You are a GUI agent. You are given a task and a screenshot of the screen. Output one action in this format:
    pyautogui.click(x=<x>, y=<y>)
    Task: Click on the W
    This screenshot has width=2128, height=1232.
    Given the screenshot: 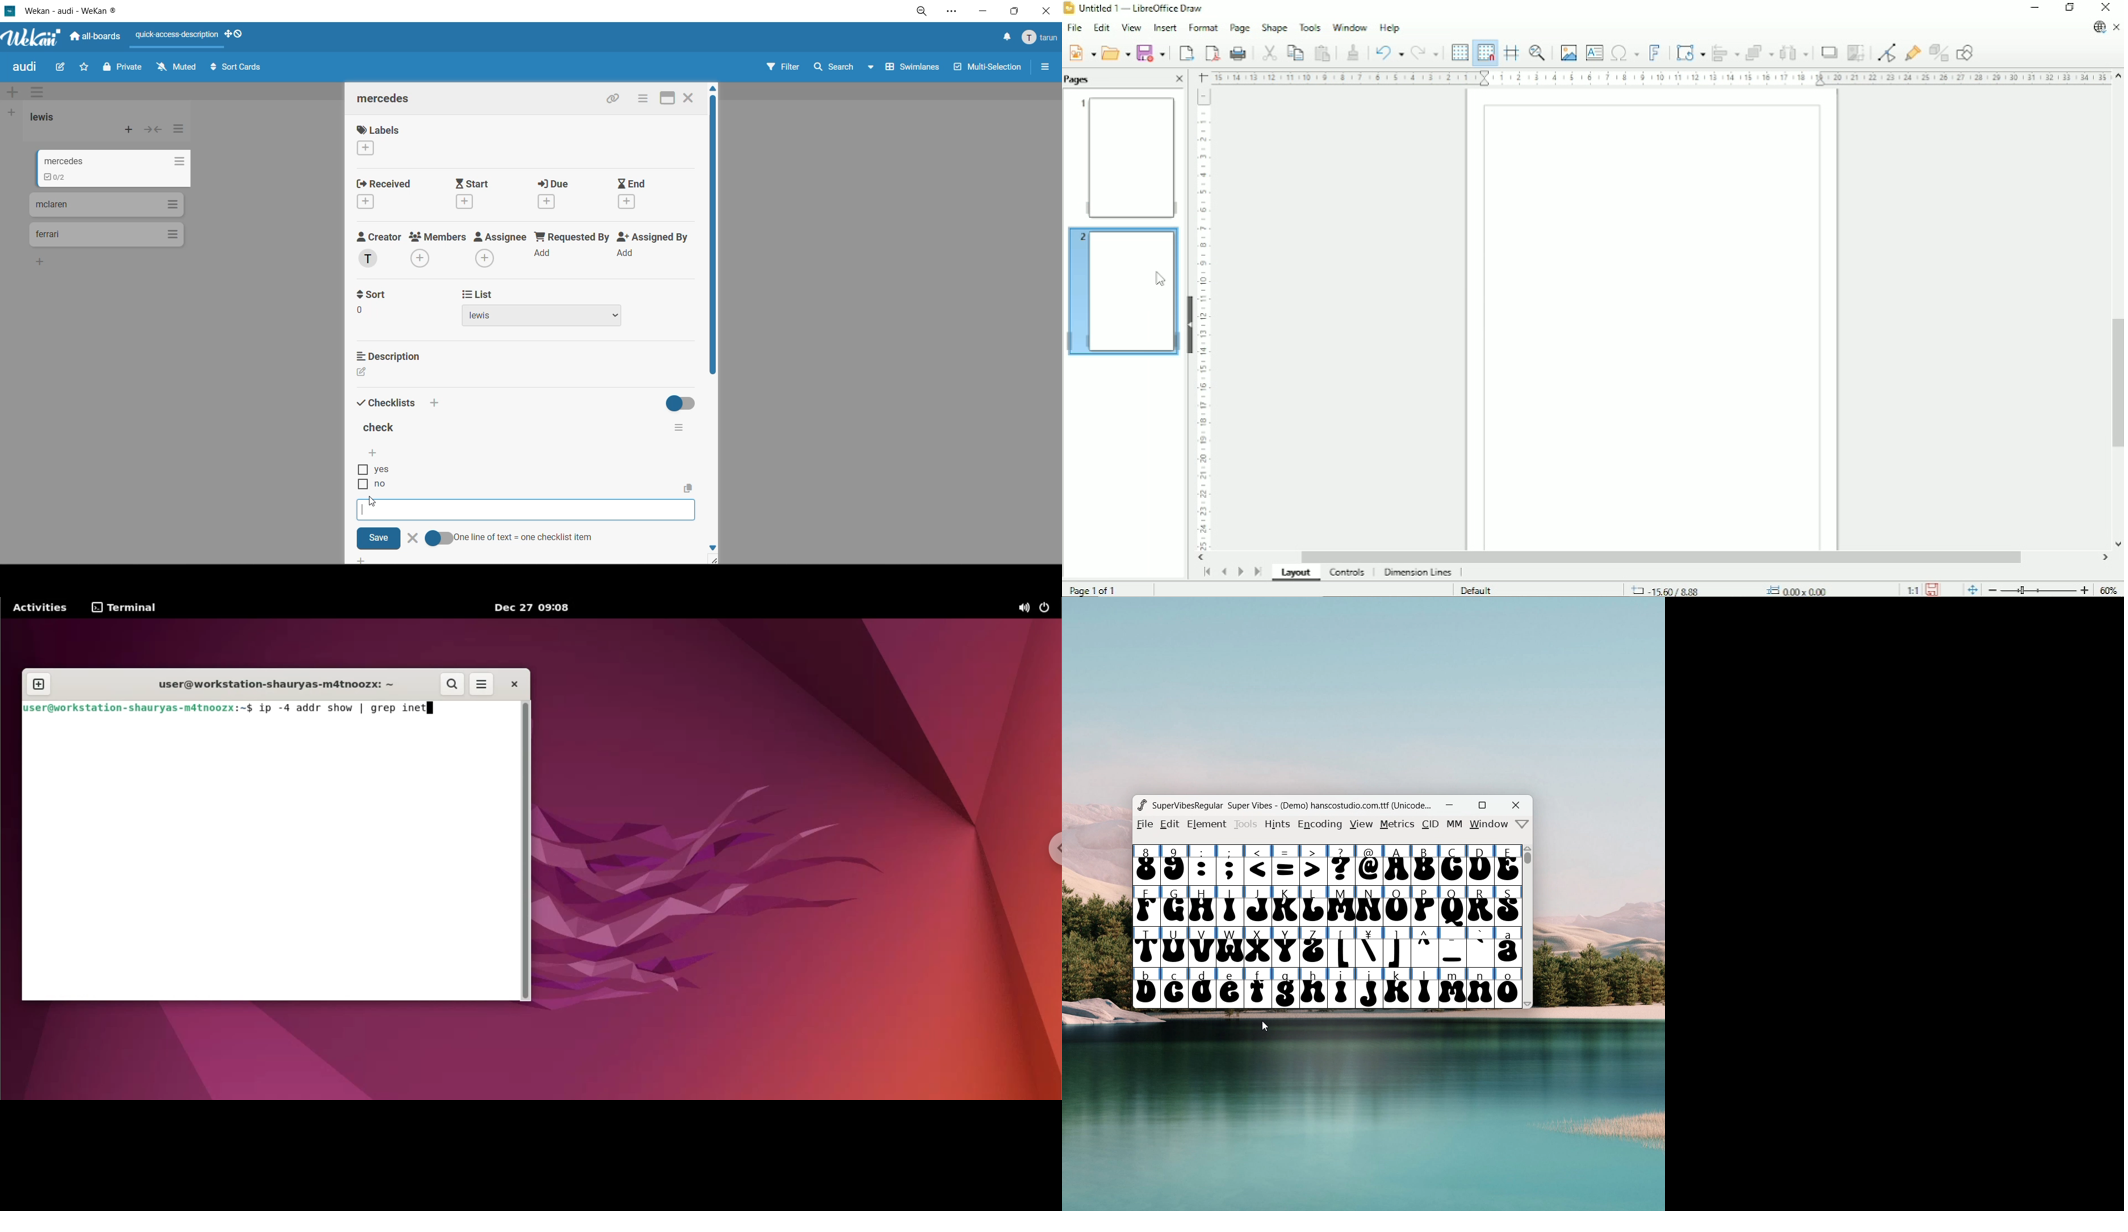 What is the action you would take?
    pyautogui.click(x=1230, y=947)
    